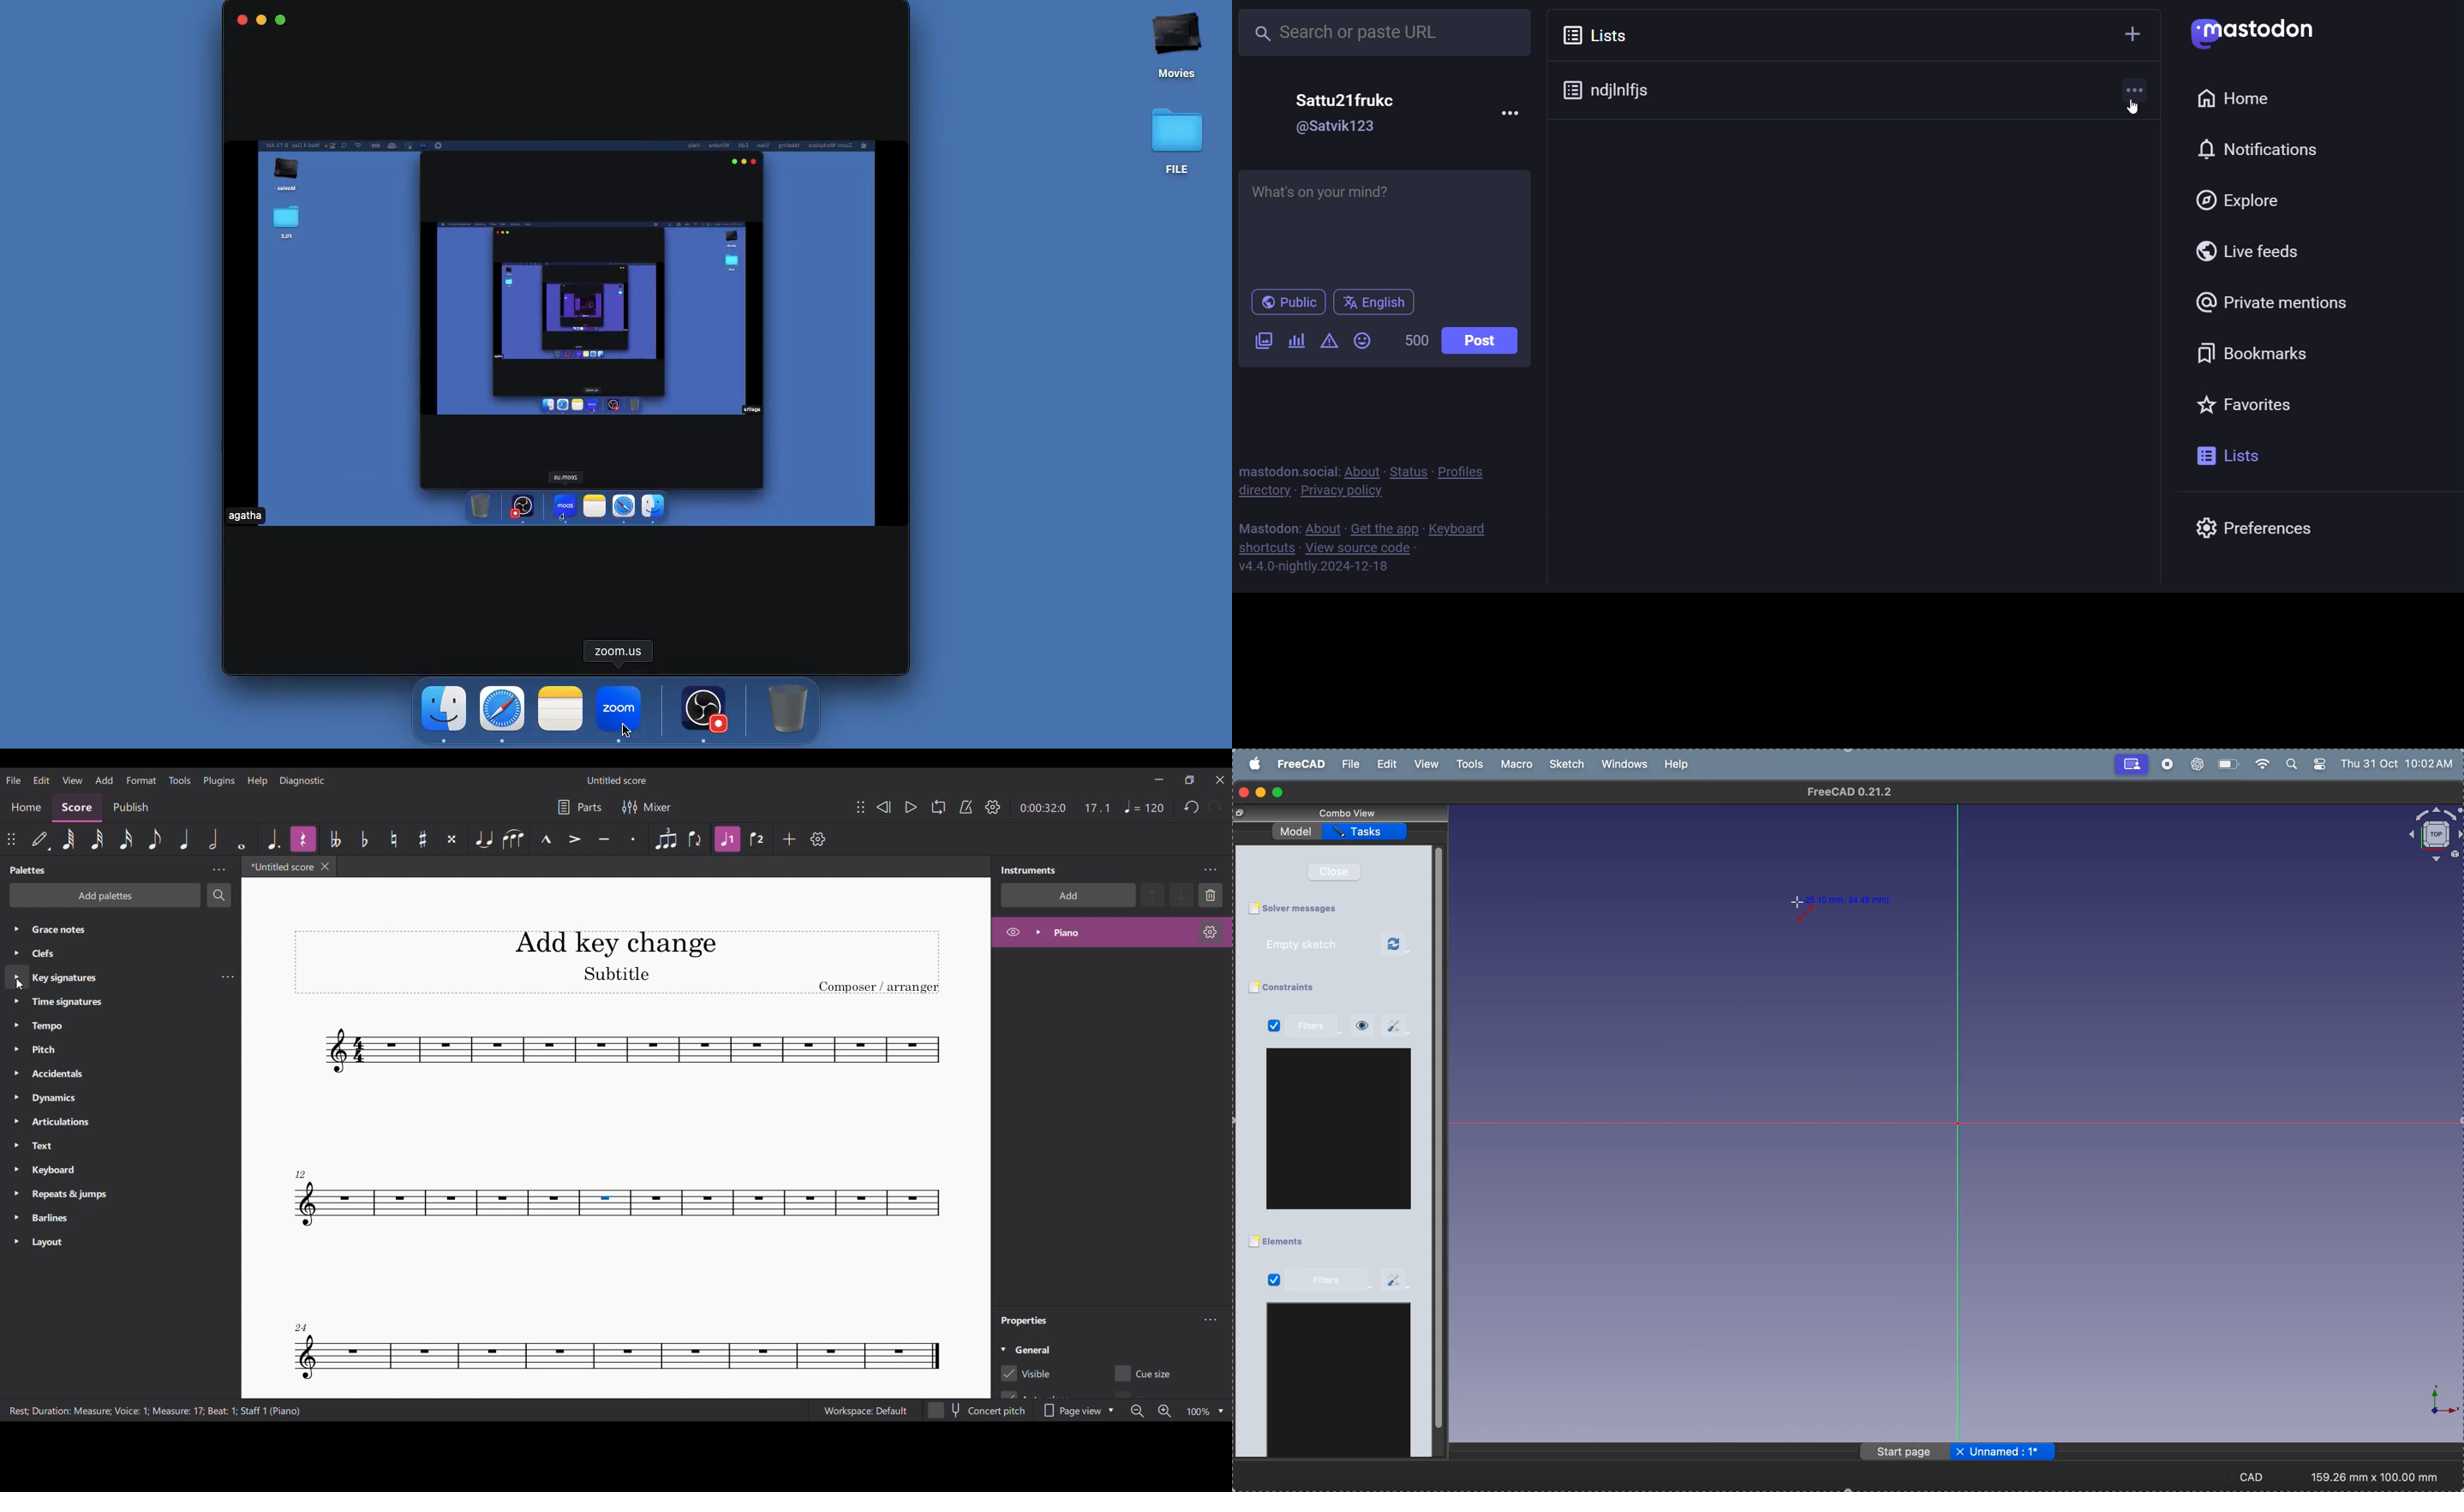 The width and height of the screenshot is (2464, 1512). Describe the element at coordinates (1032, 1350) in the screenshot. I see `General` at that location.